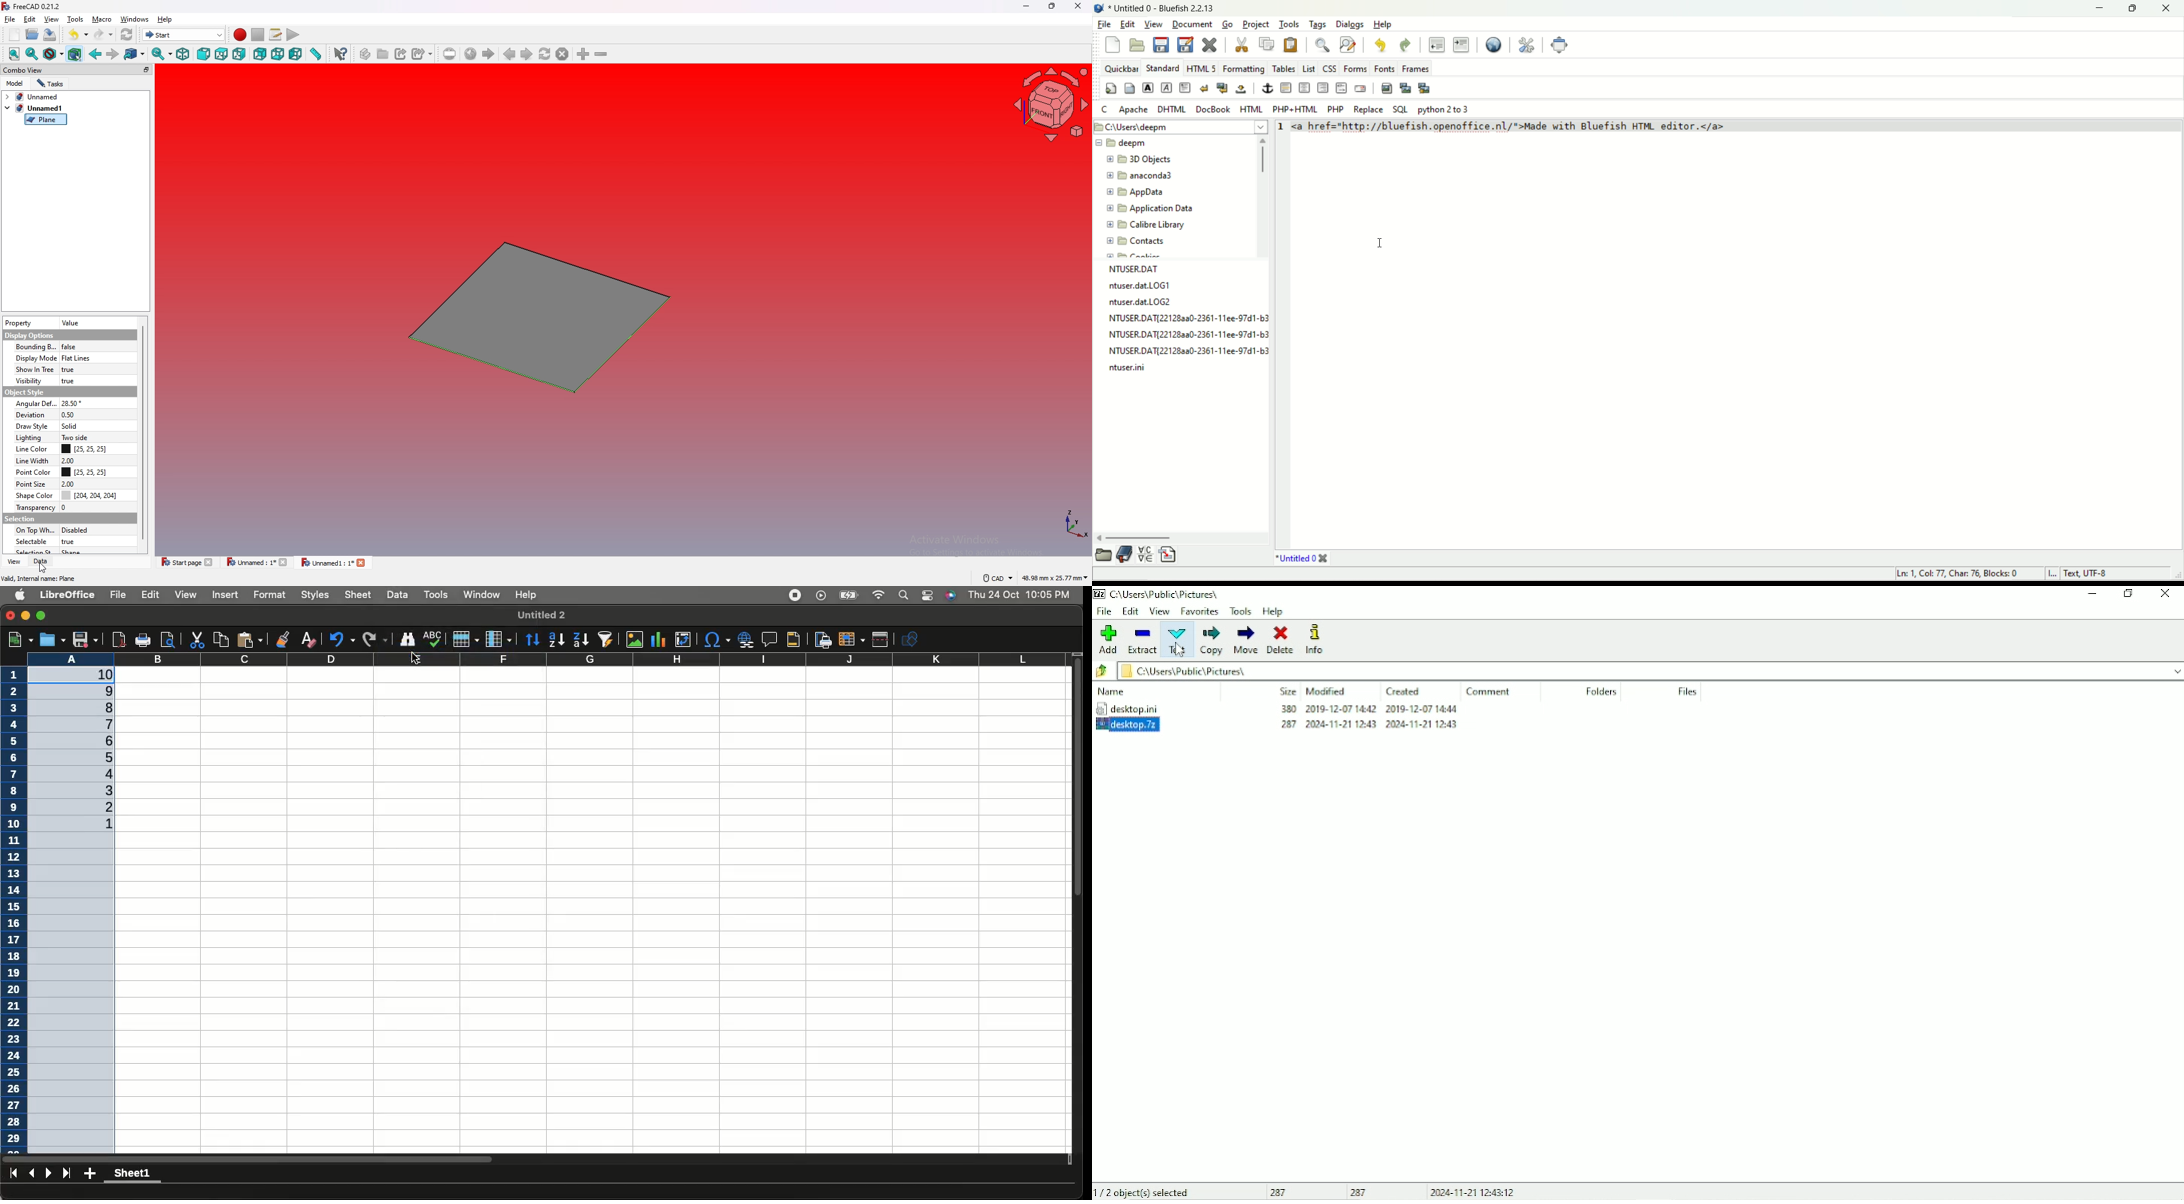 The height and width of the screenshot is (1204, 2184). What do you see at coordinates (34, 508) in the screenshot?
I see `transparency` at bounding box center [34, 508].